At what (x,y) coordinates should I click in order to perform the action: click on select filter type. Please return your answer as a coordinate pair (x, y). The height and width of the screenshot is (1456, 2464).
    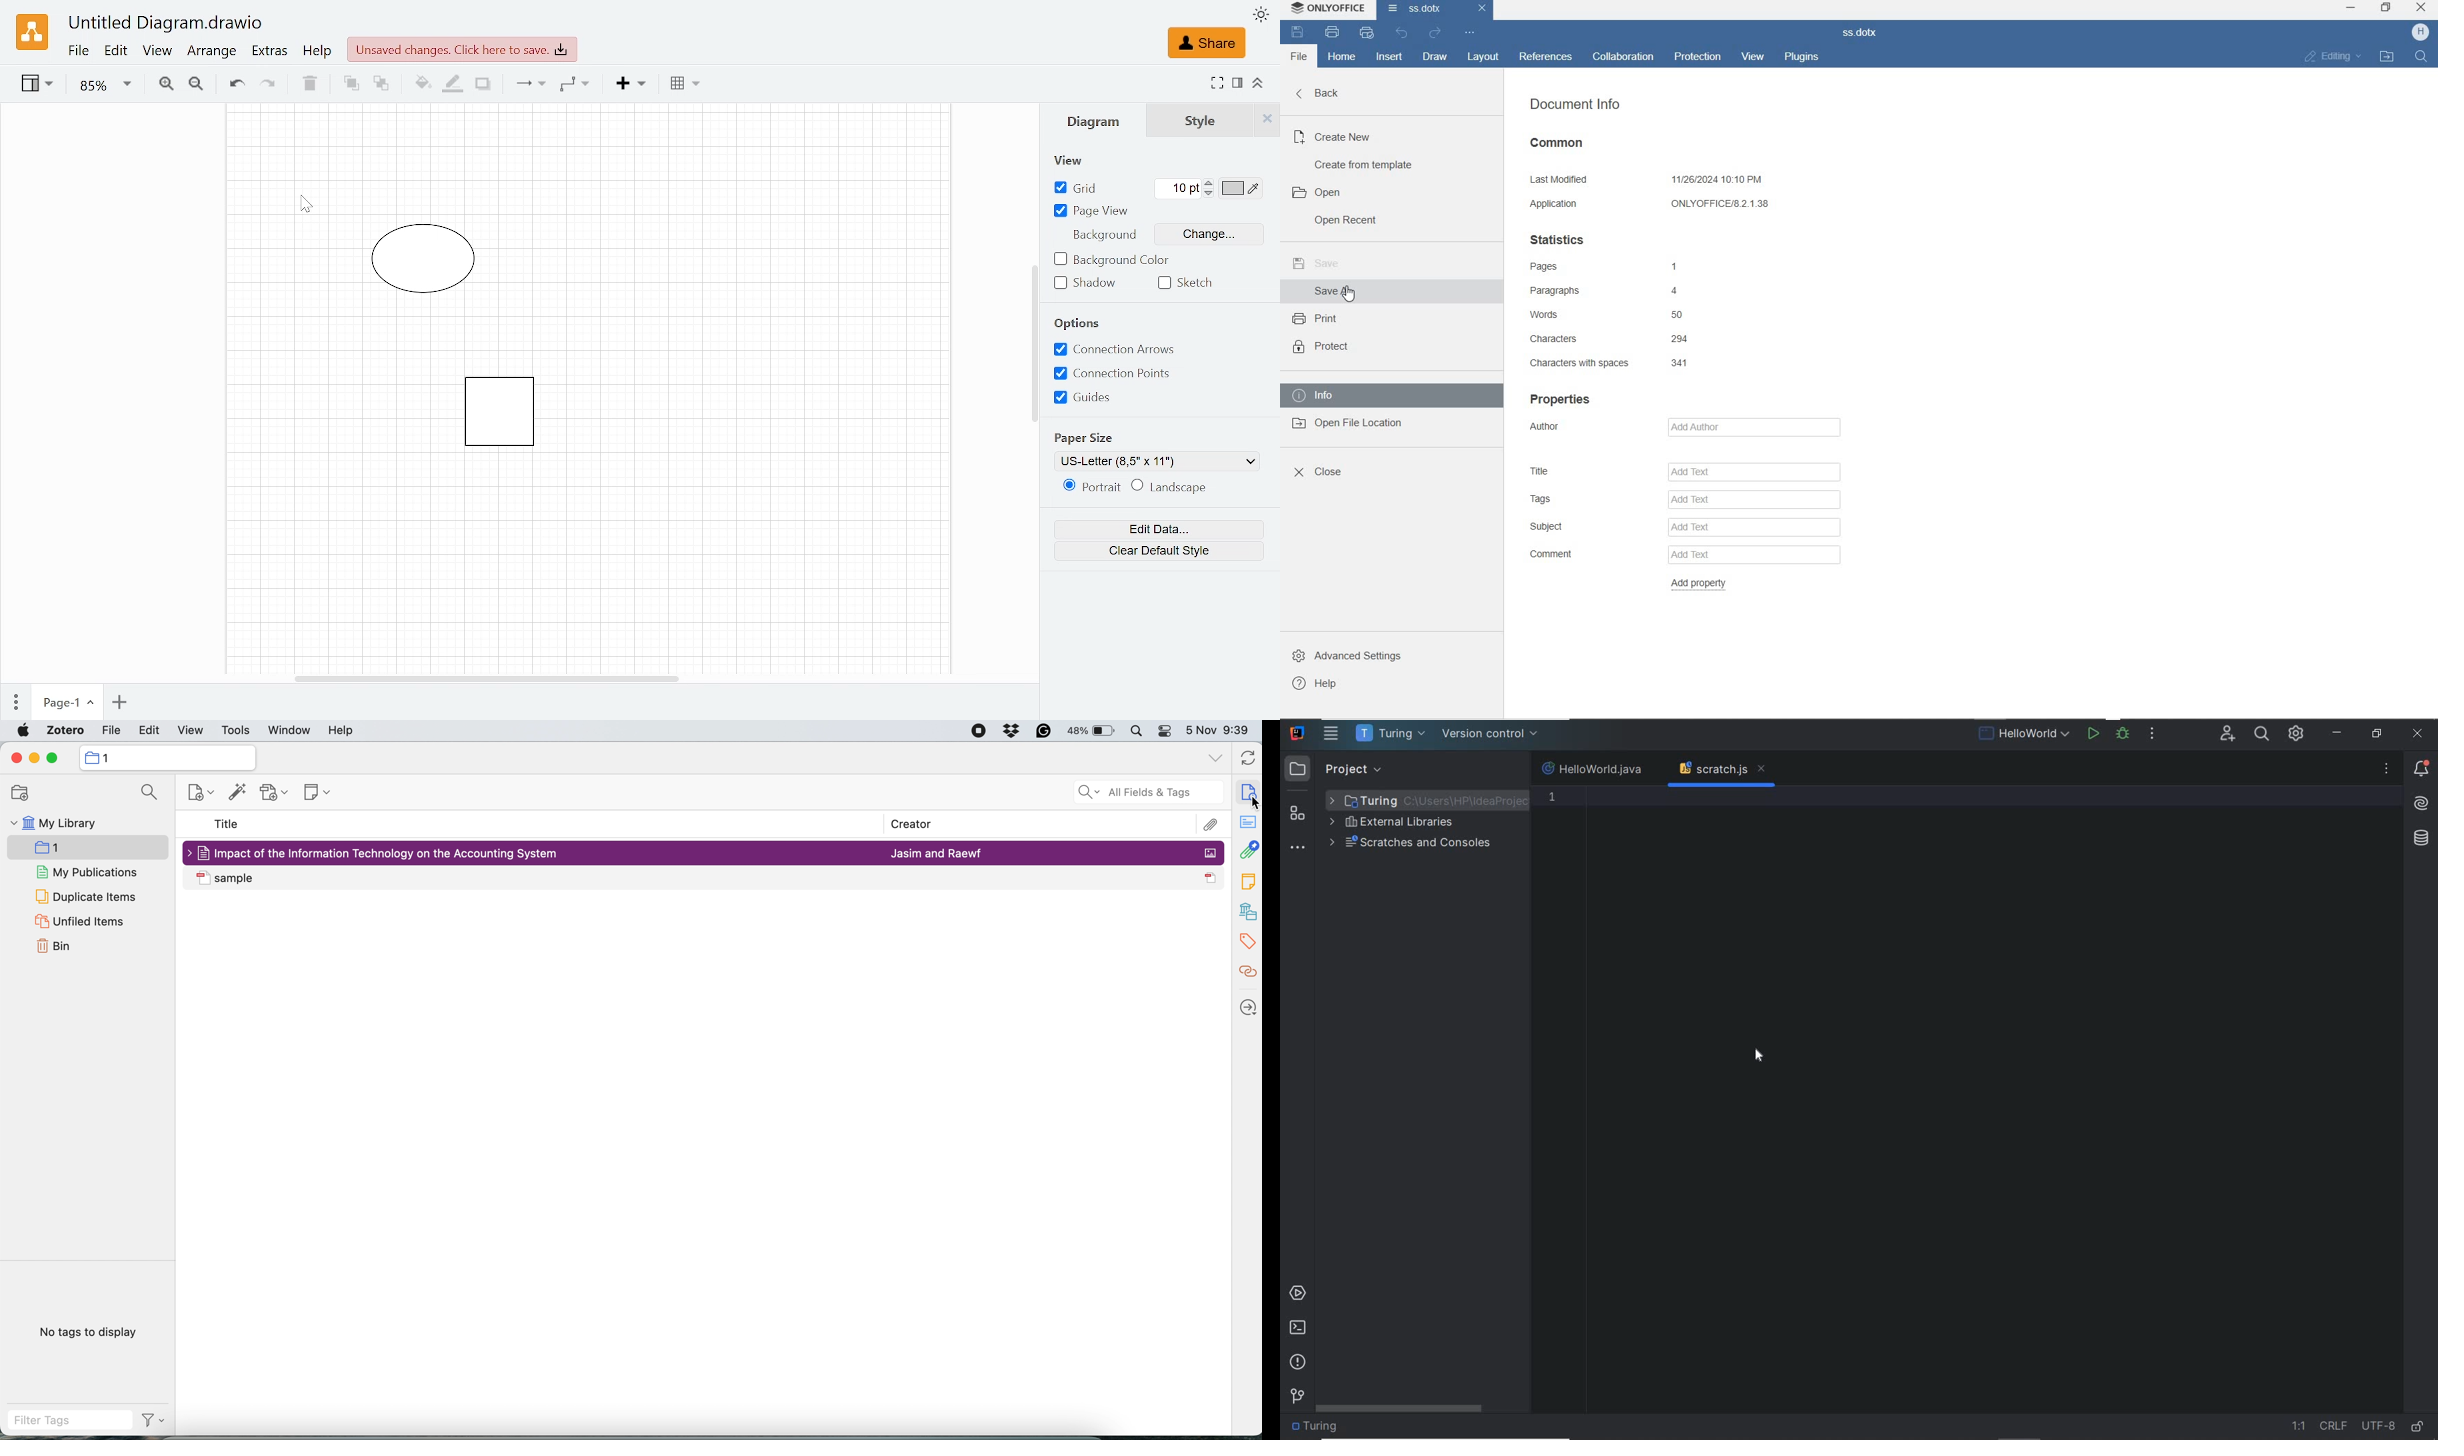
    Looking at the image, I should click on (155, 1422).